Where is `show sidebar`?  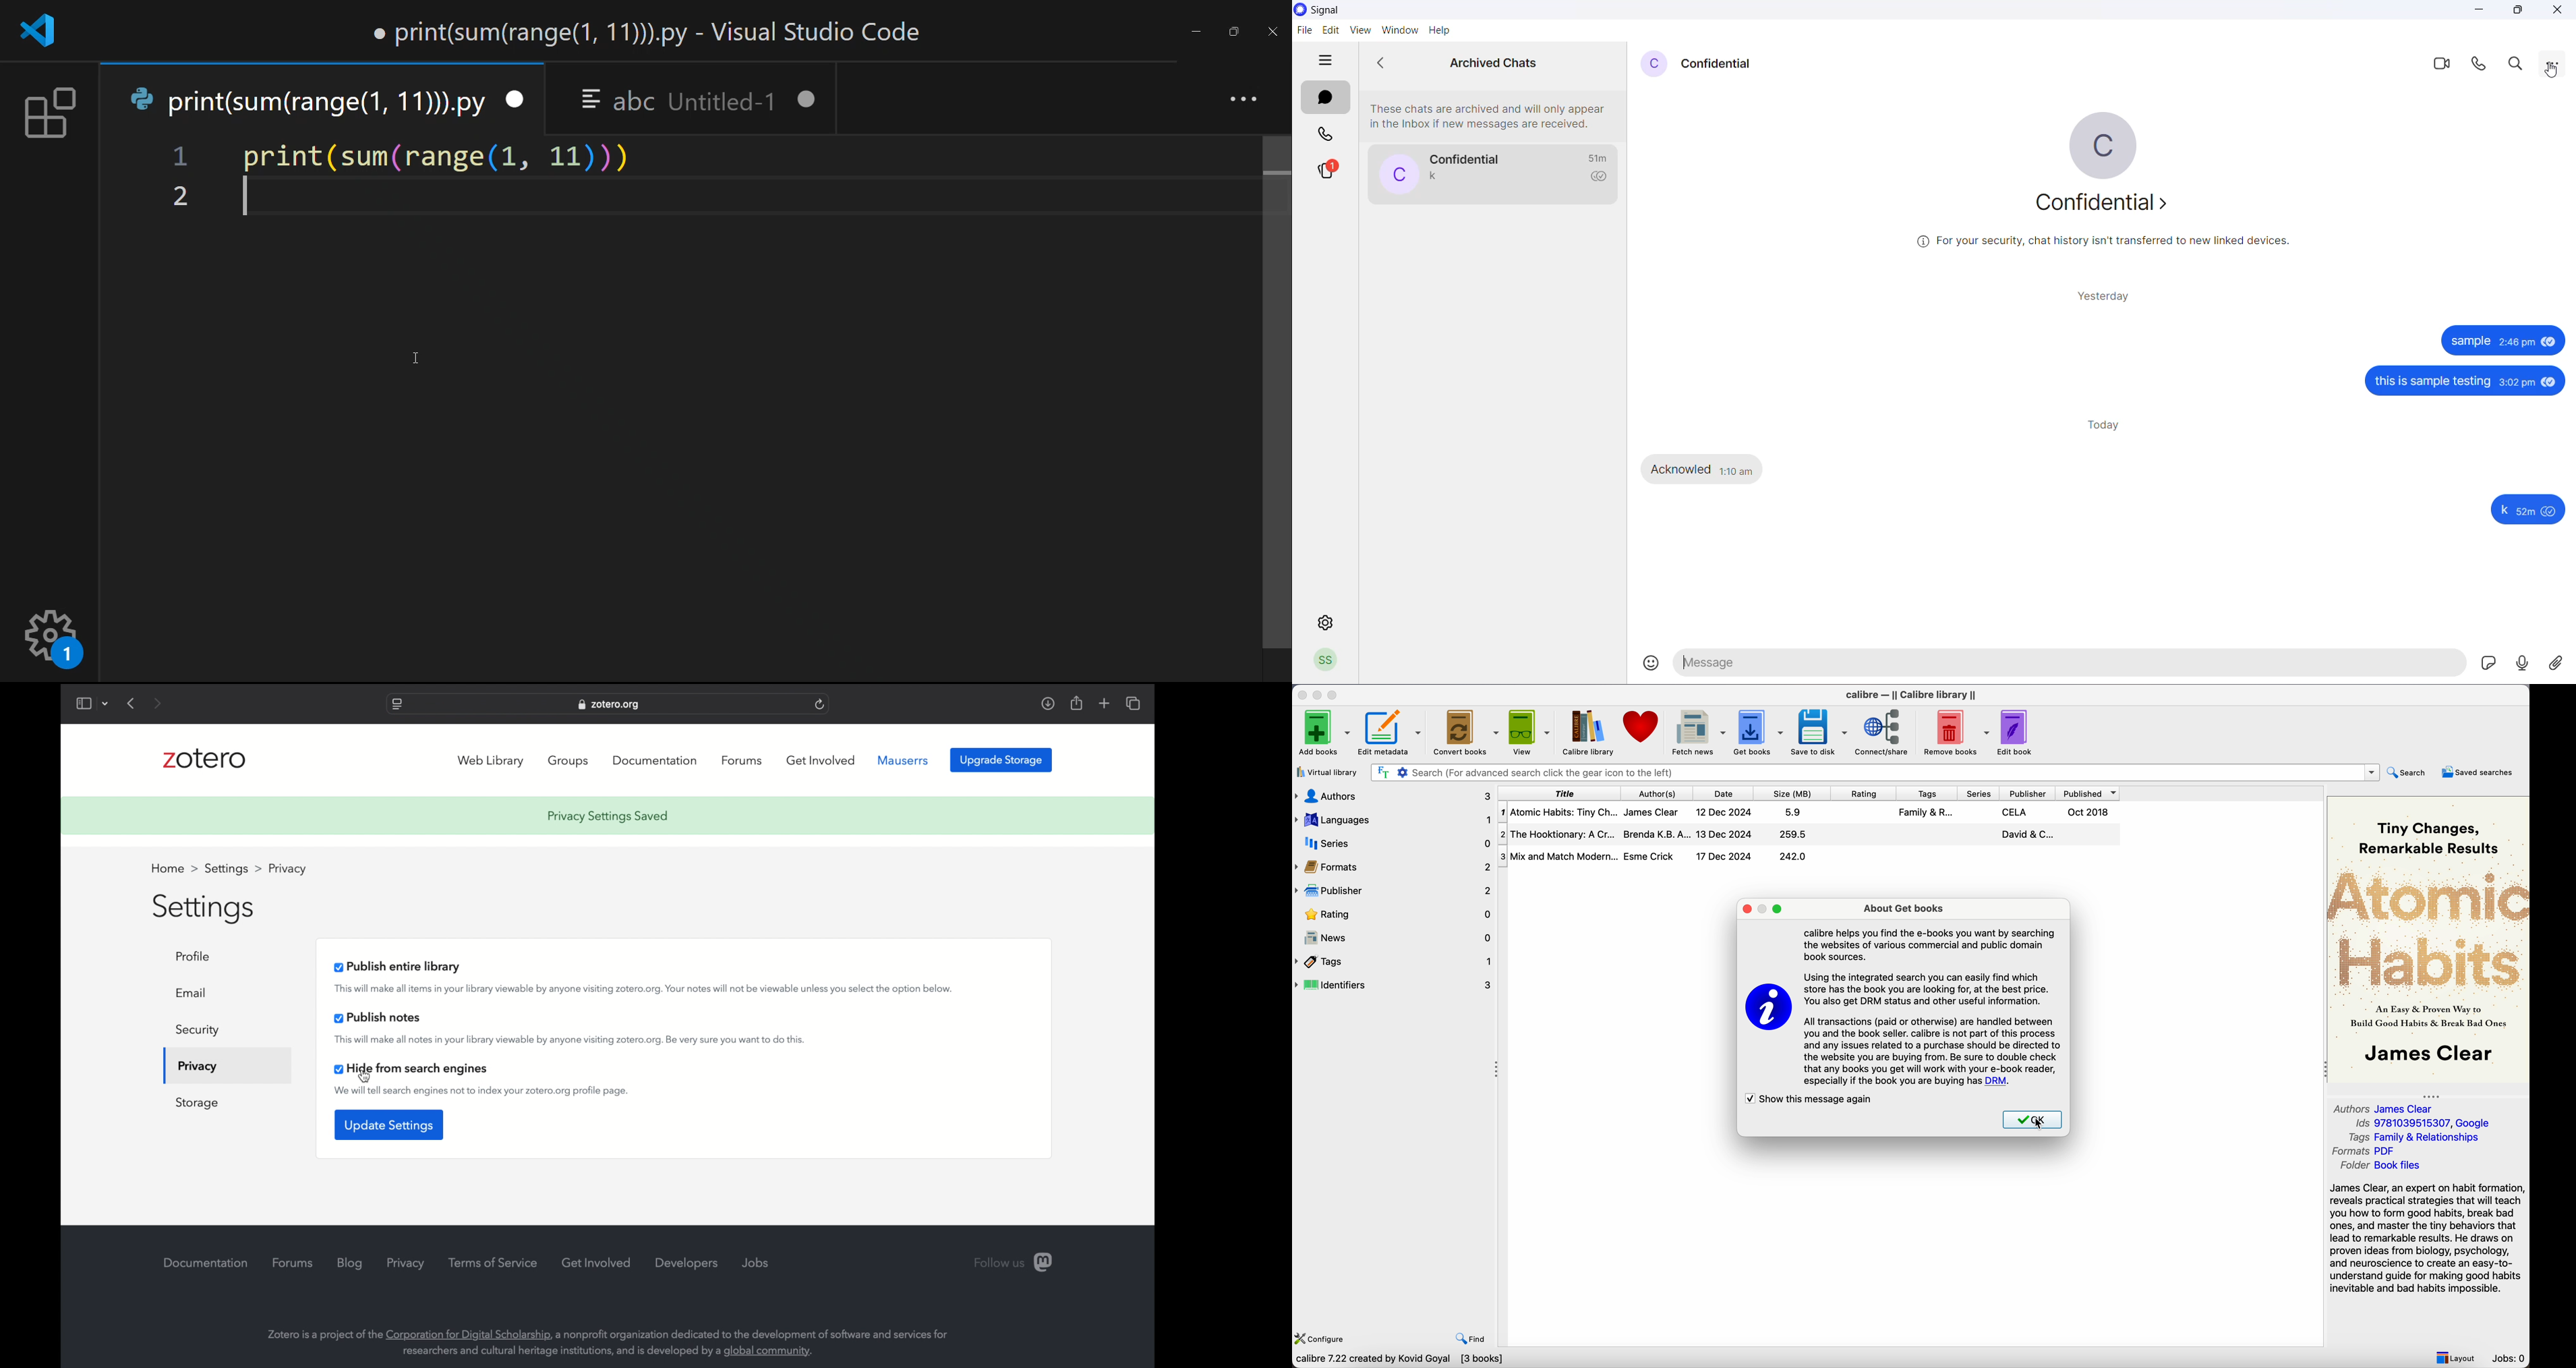 show sidebar is located at coordinates (83, 704).